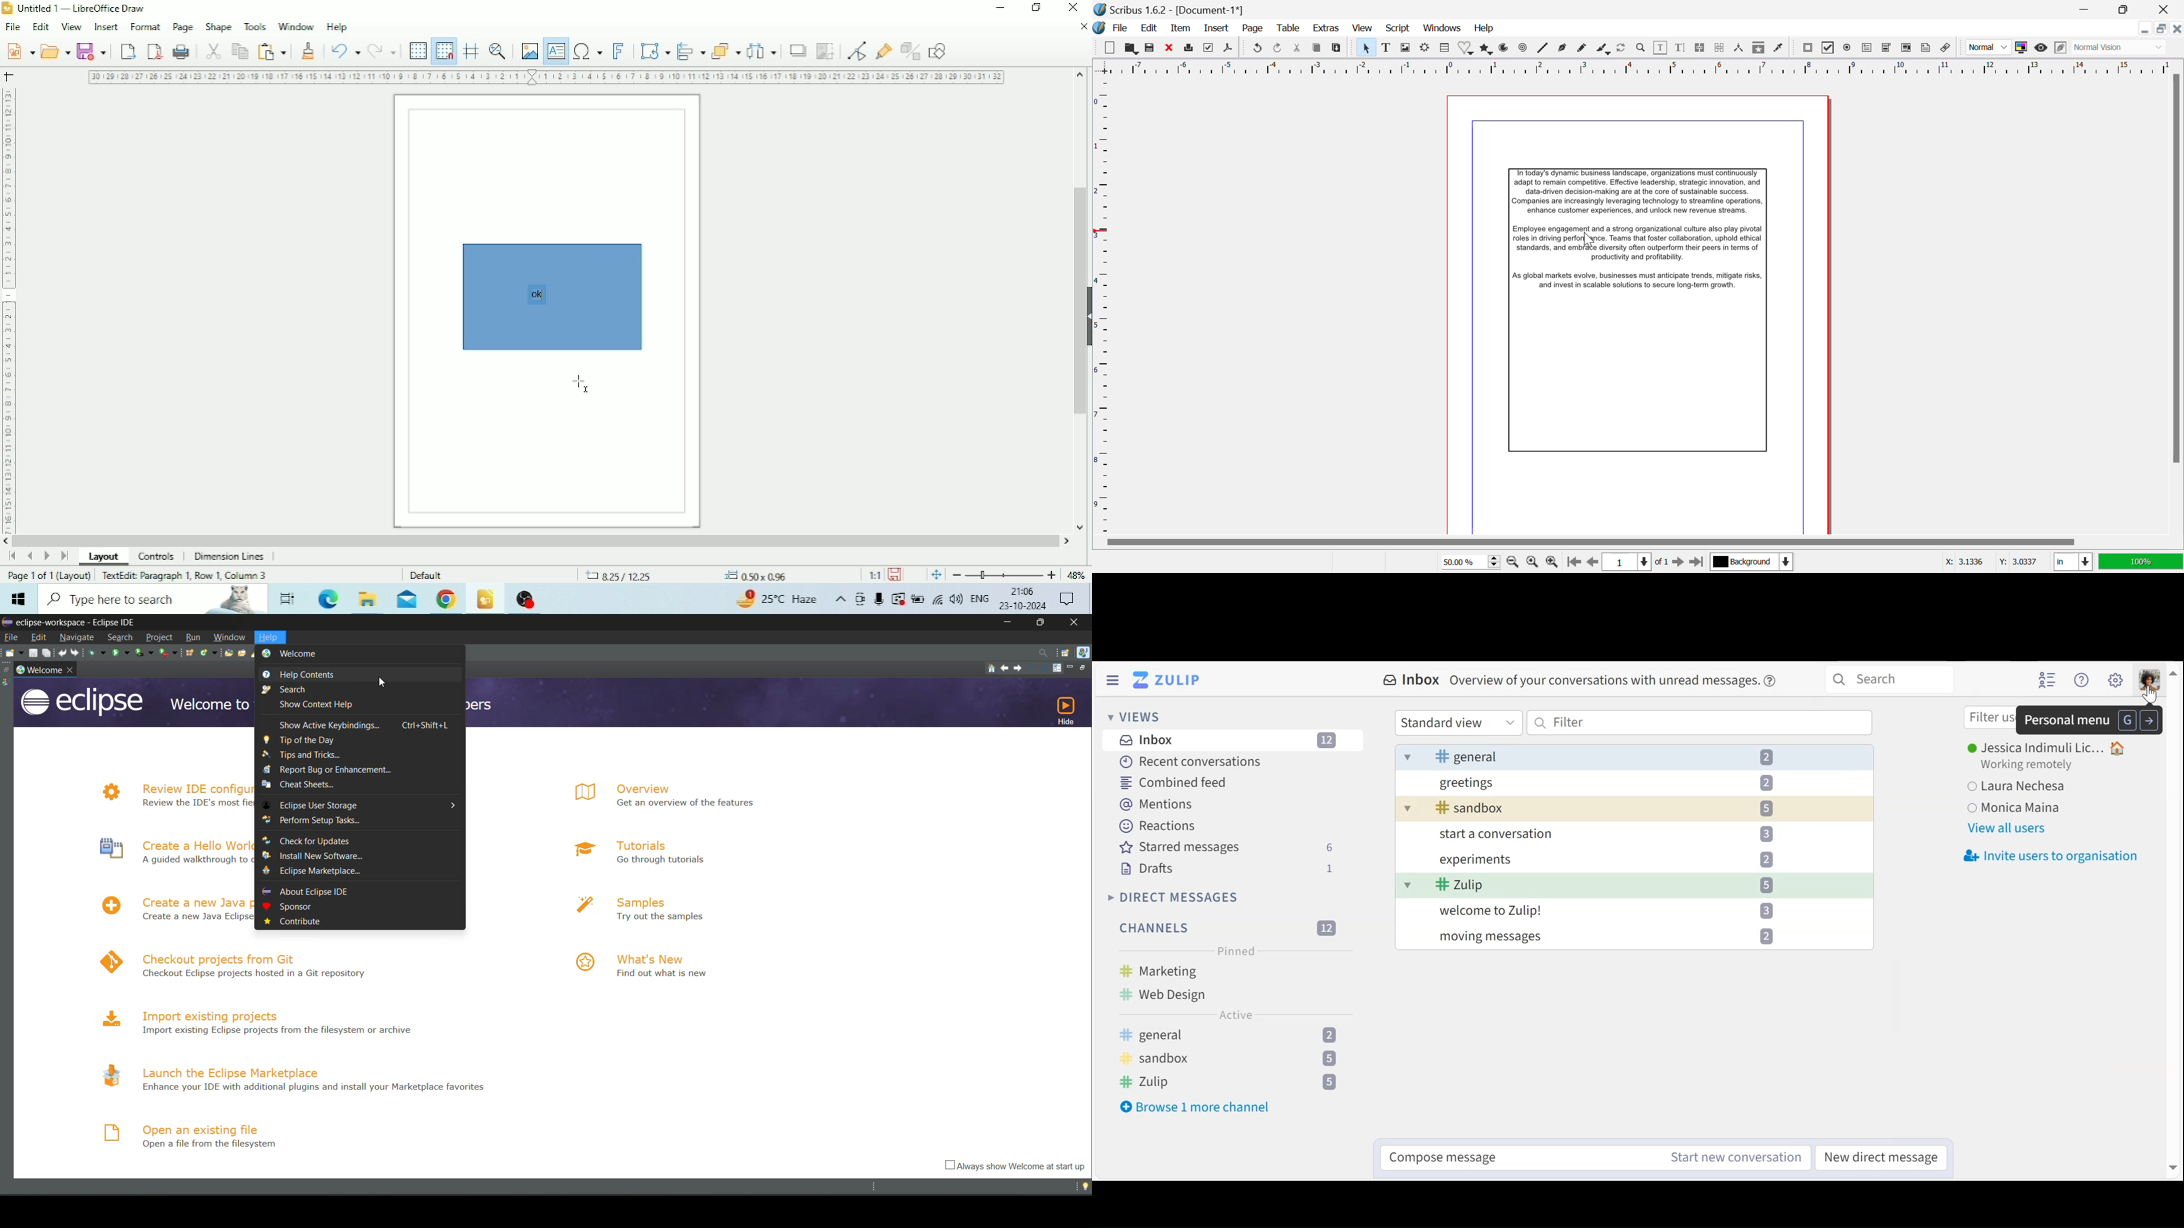 Image resolution: width=2184 pixels, height=1232 pixels. I want to click on Export Directly as PDF, so click(155, 52).